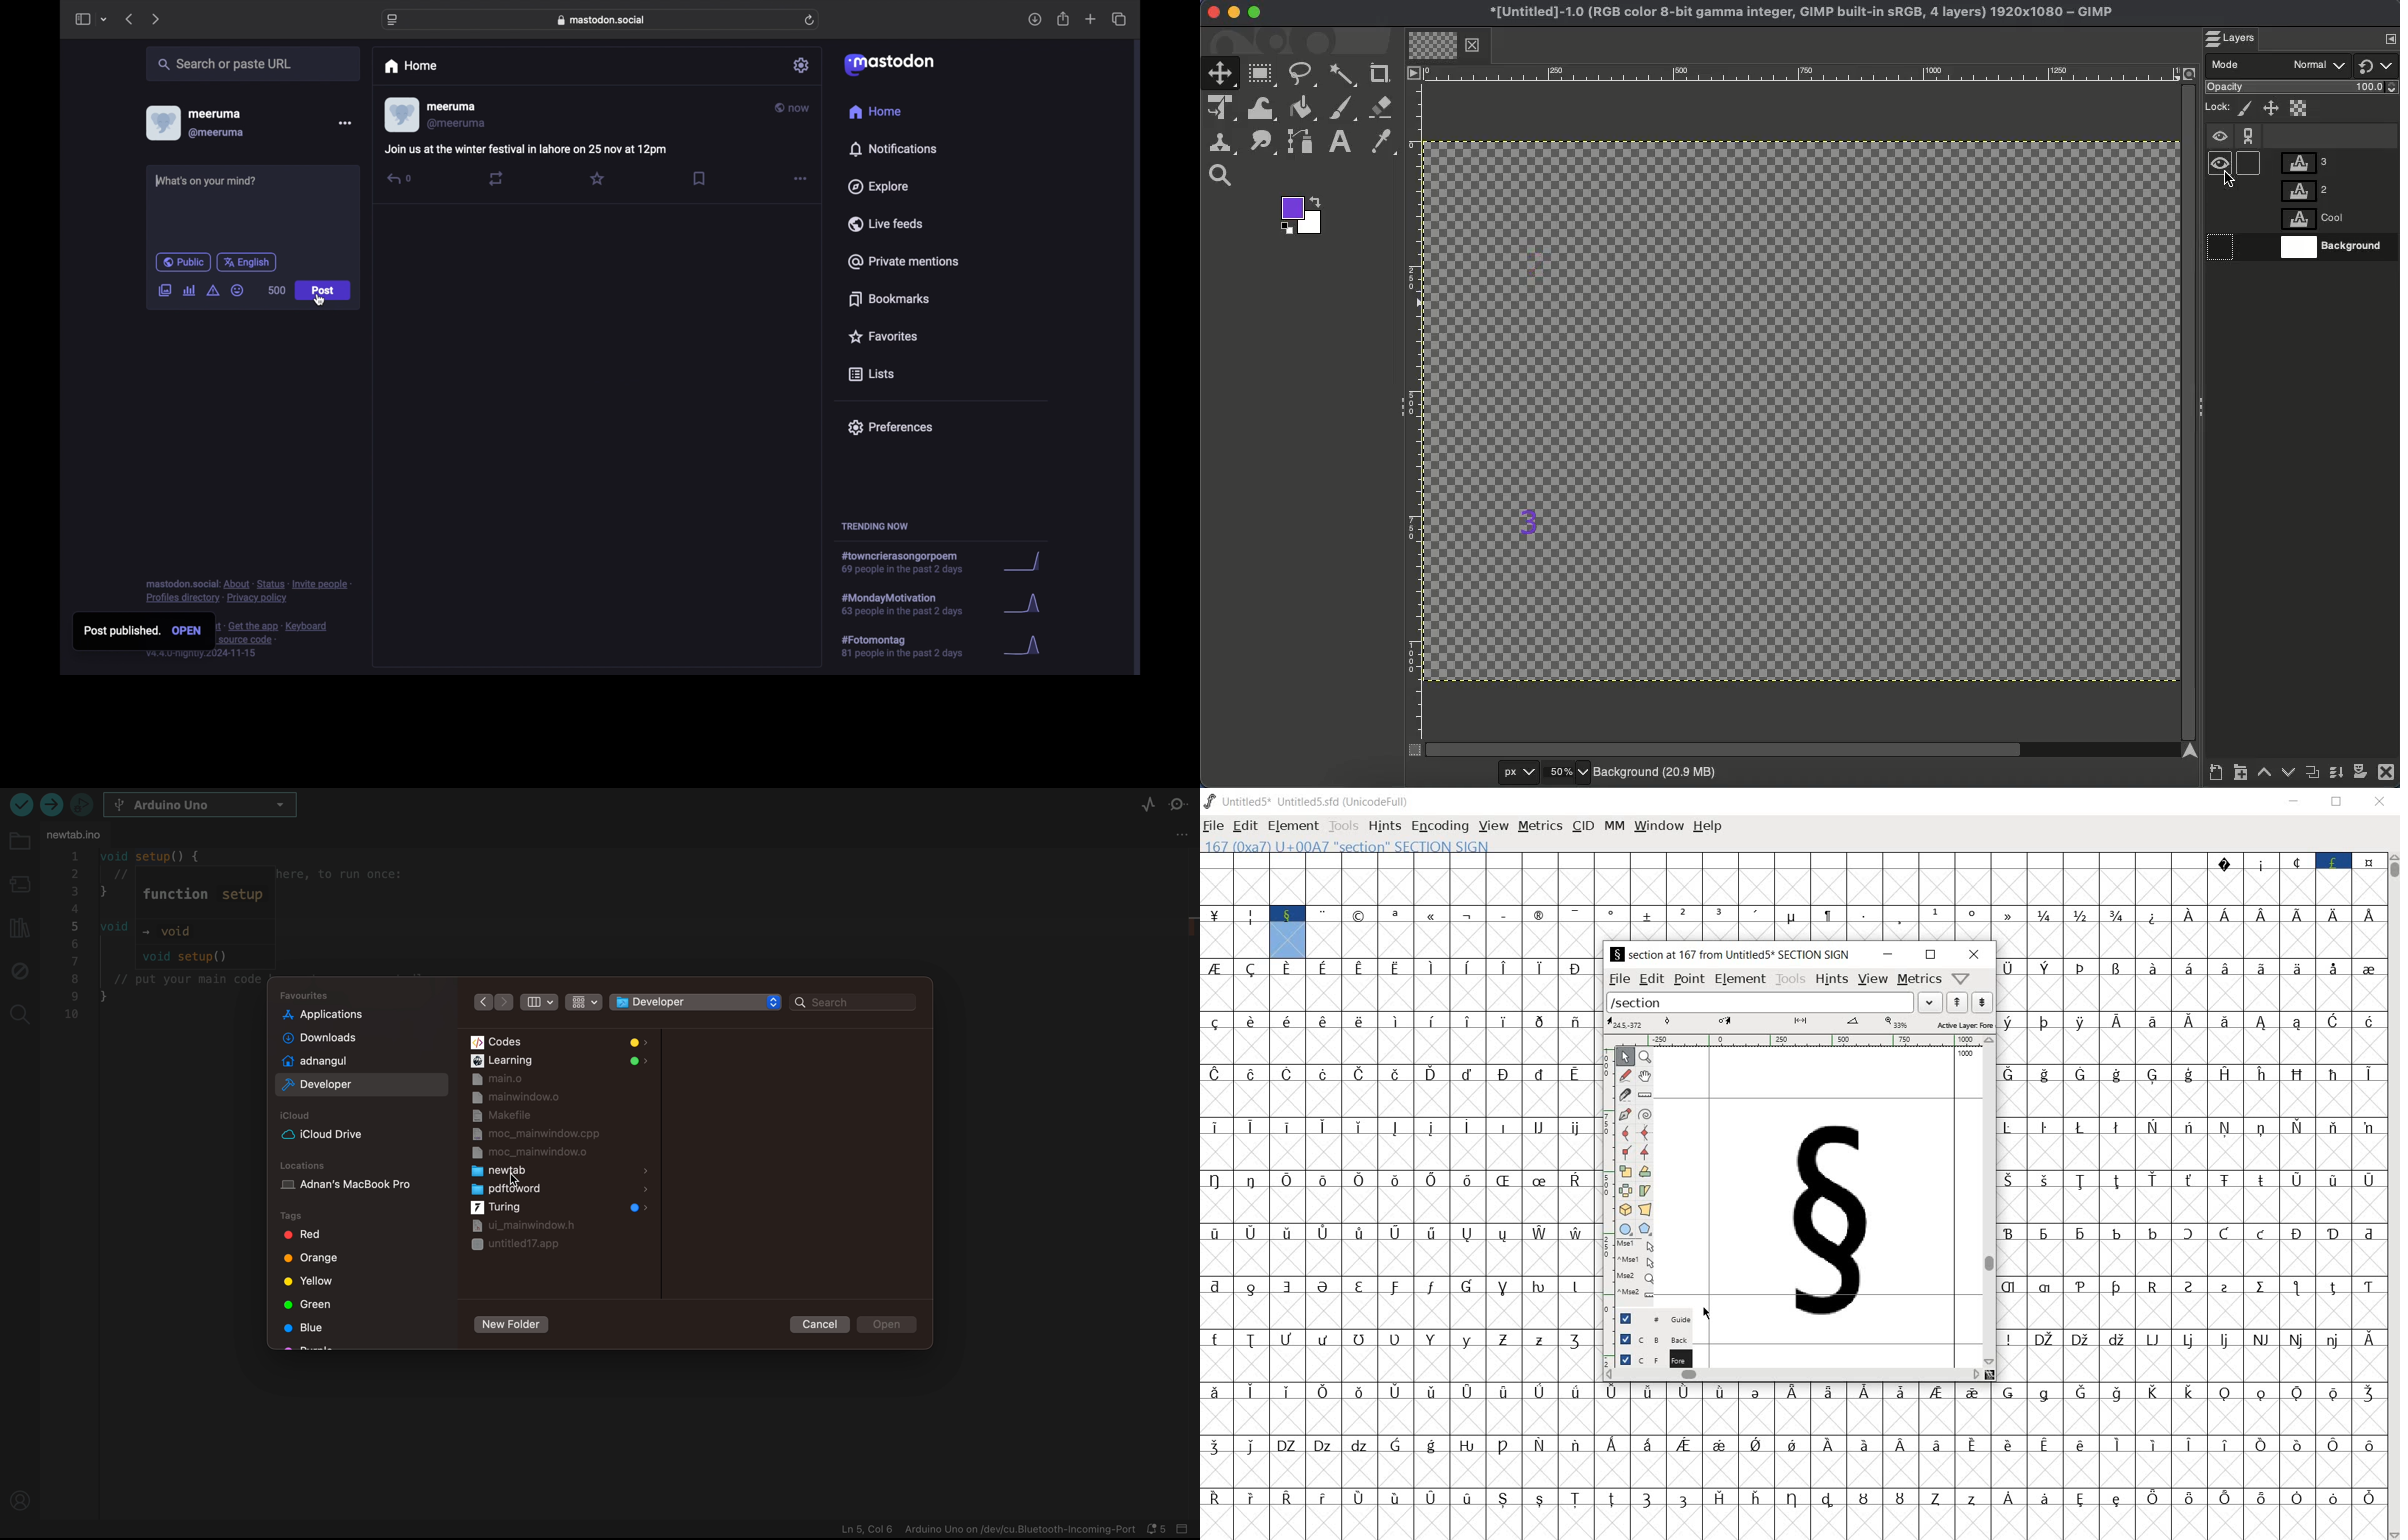 The height and width of the screenshot is (1540, 2408). What do you see at coordinates (2191, 1231) in the screenshot?
I see `special letters` at bounding box center [2191, 1231].